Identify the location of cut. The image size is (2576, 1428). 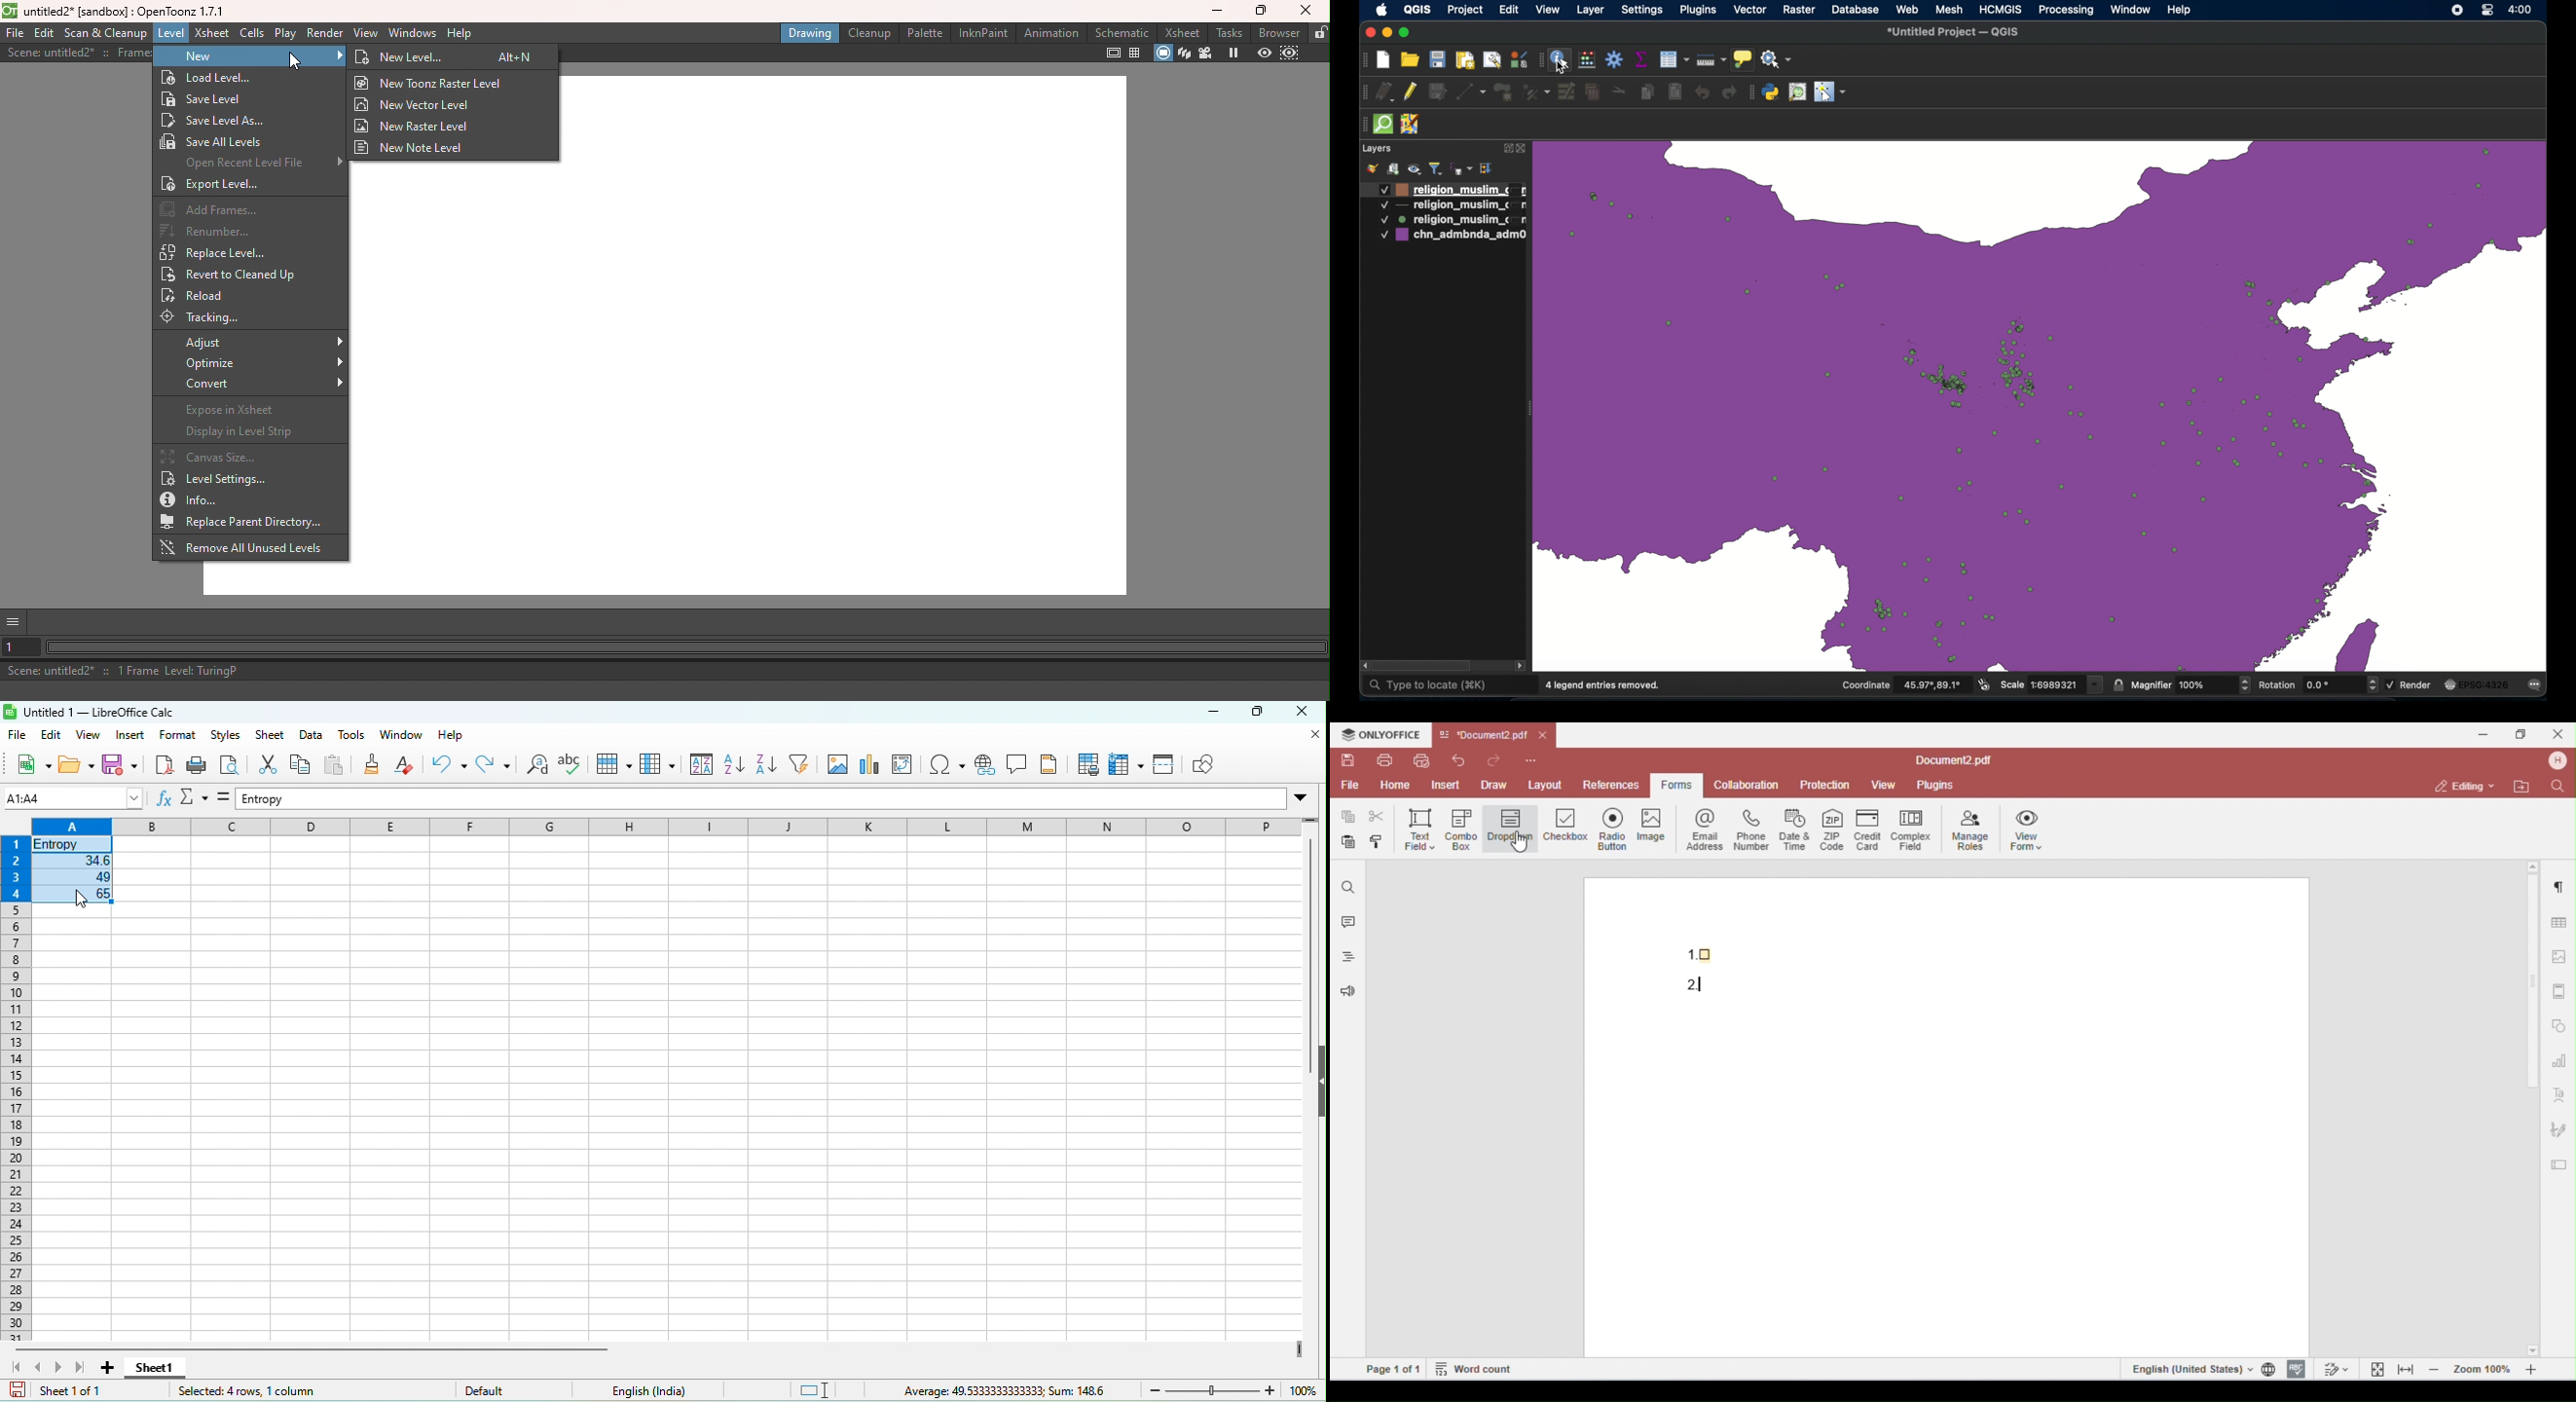
(264, 767).